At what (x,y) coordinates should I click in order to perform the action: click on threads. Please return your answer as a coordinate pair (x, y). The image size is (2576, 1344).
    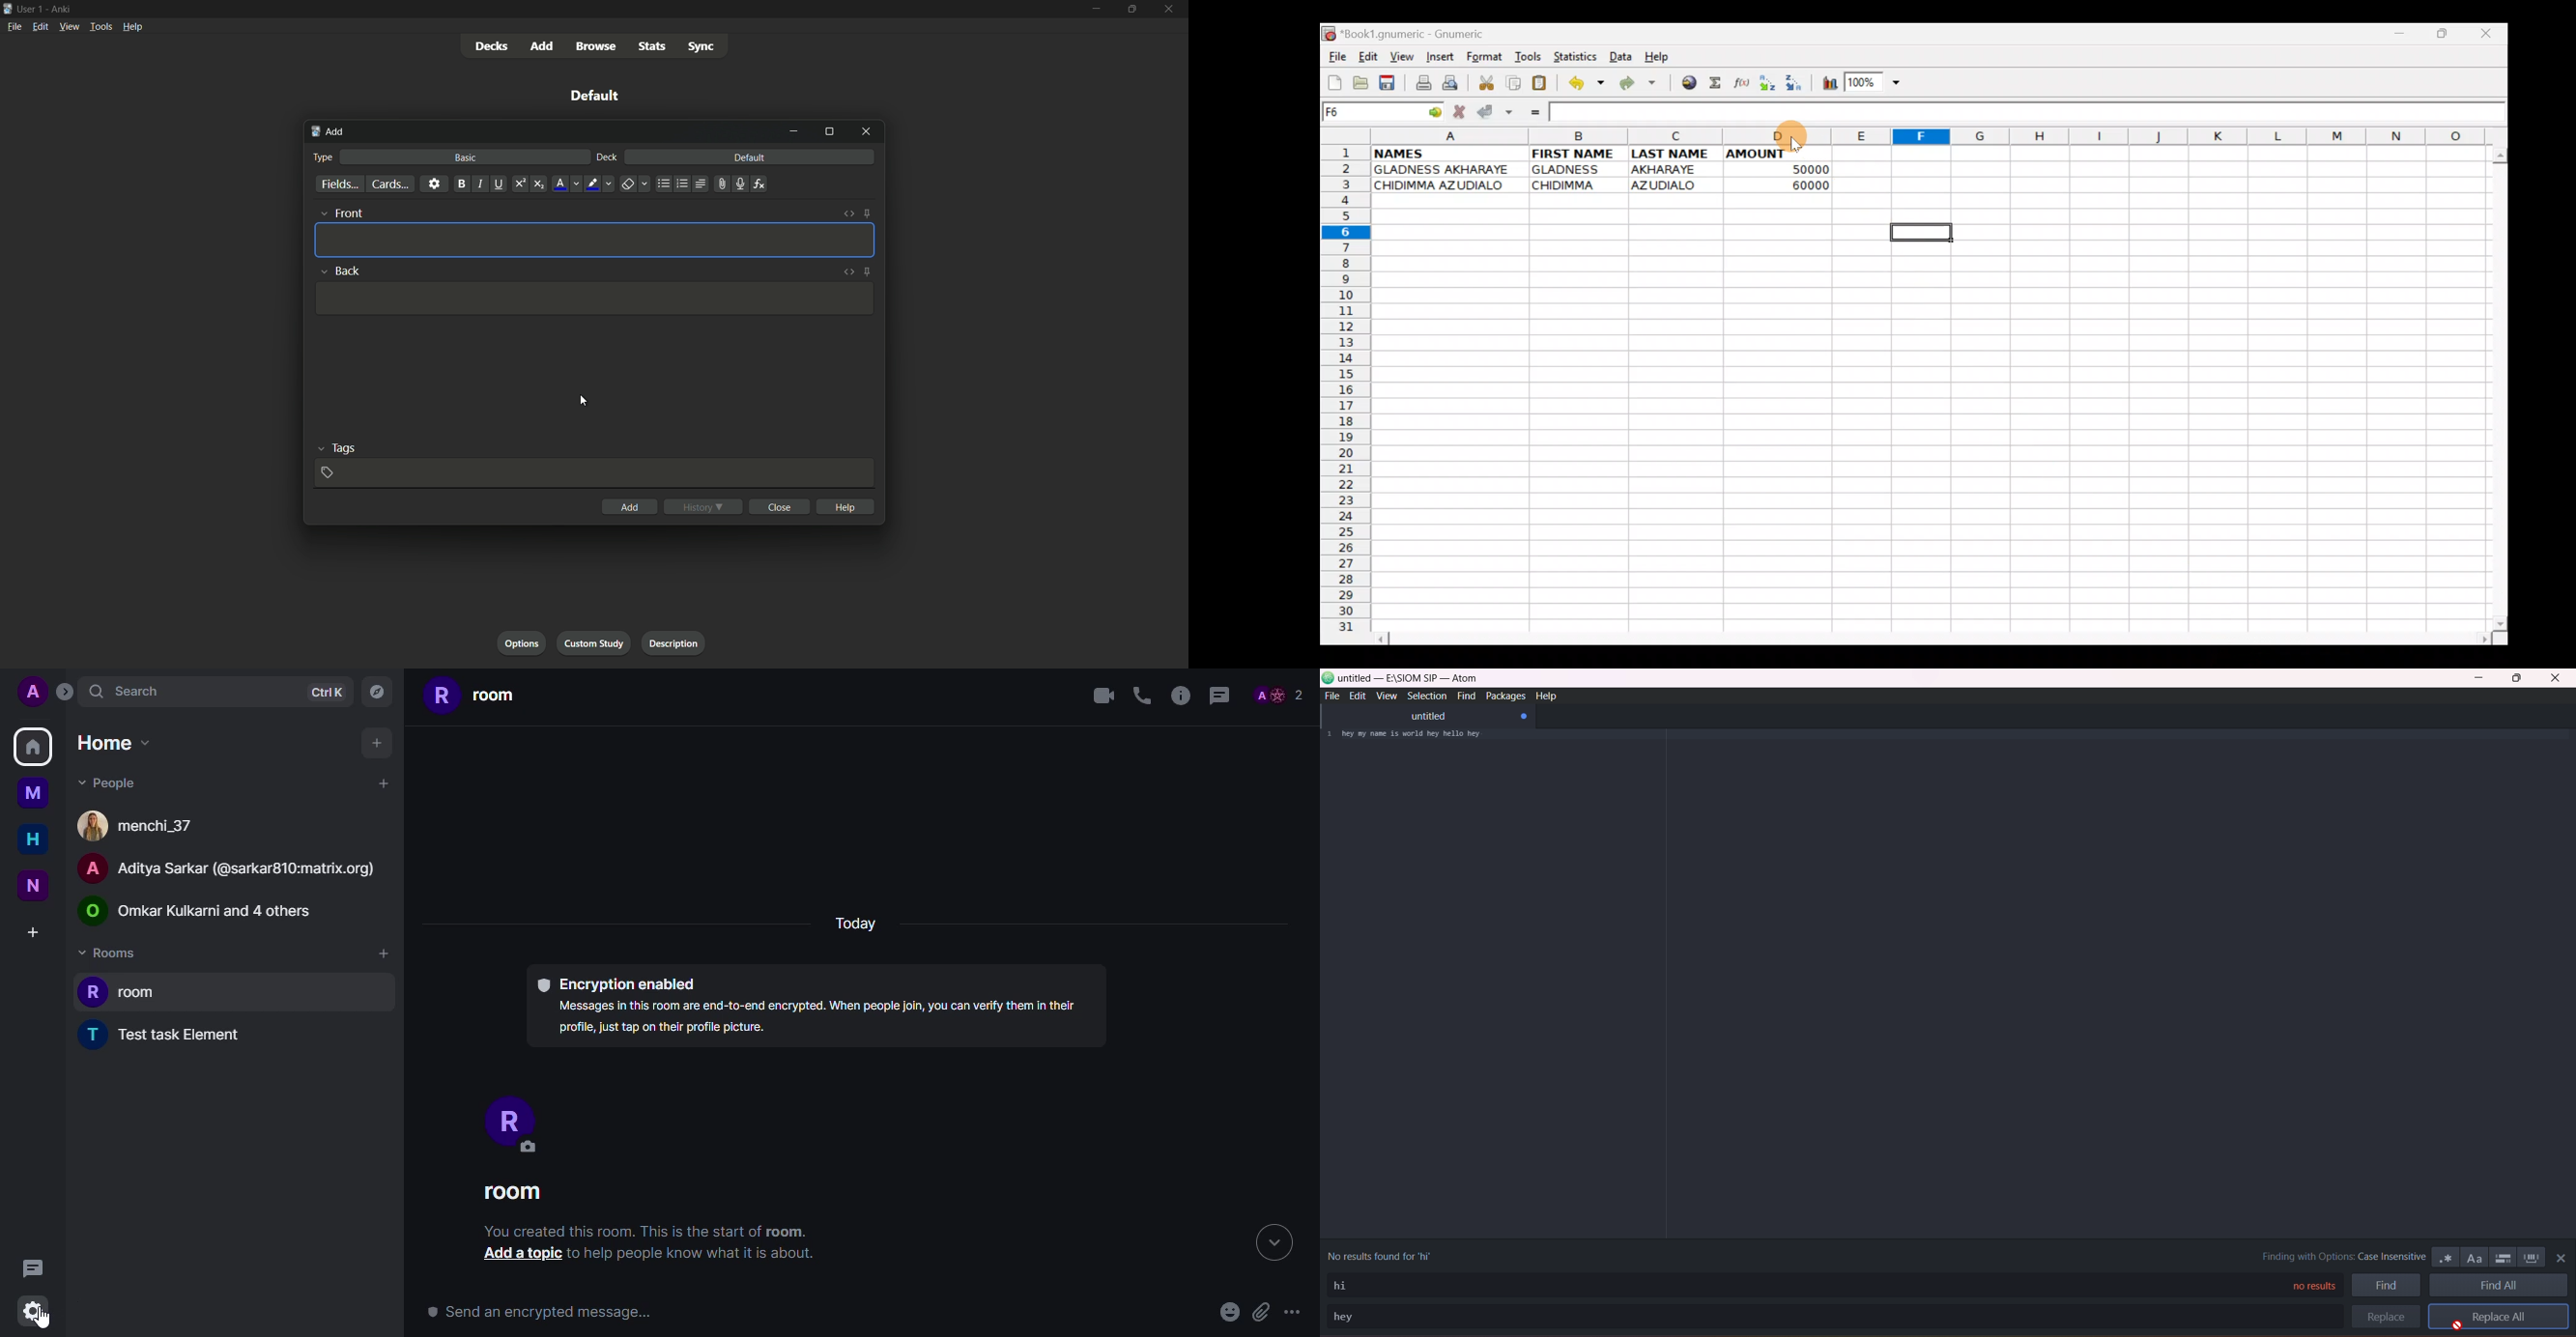
    Looking at the image, I should click on (34, 1268).